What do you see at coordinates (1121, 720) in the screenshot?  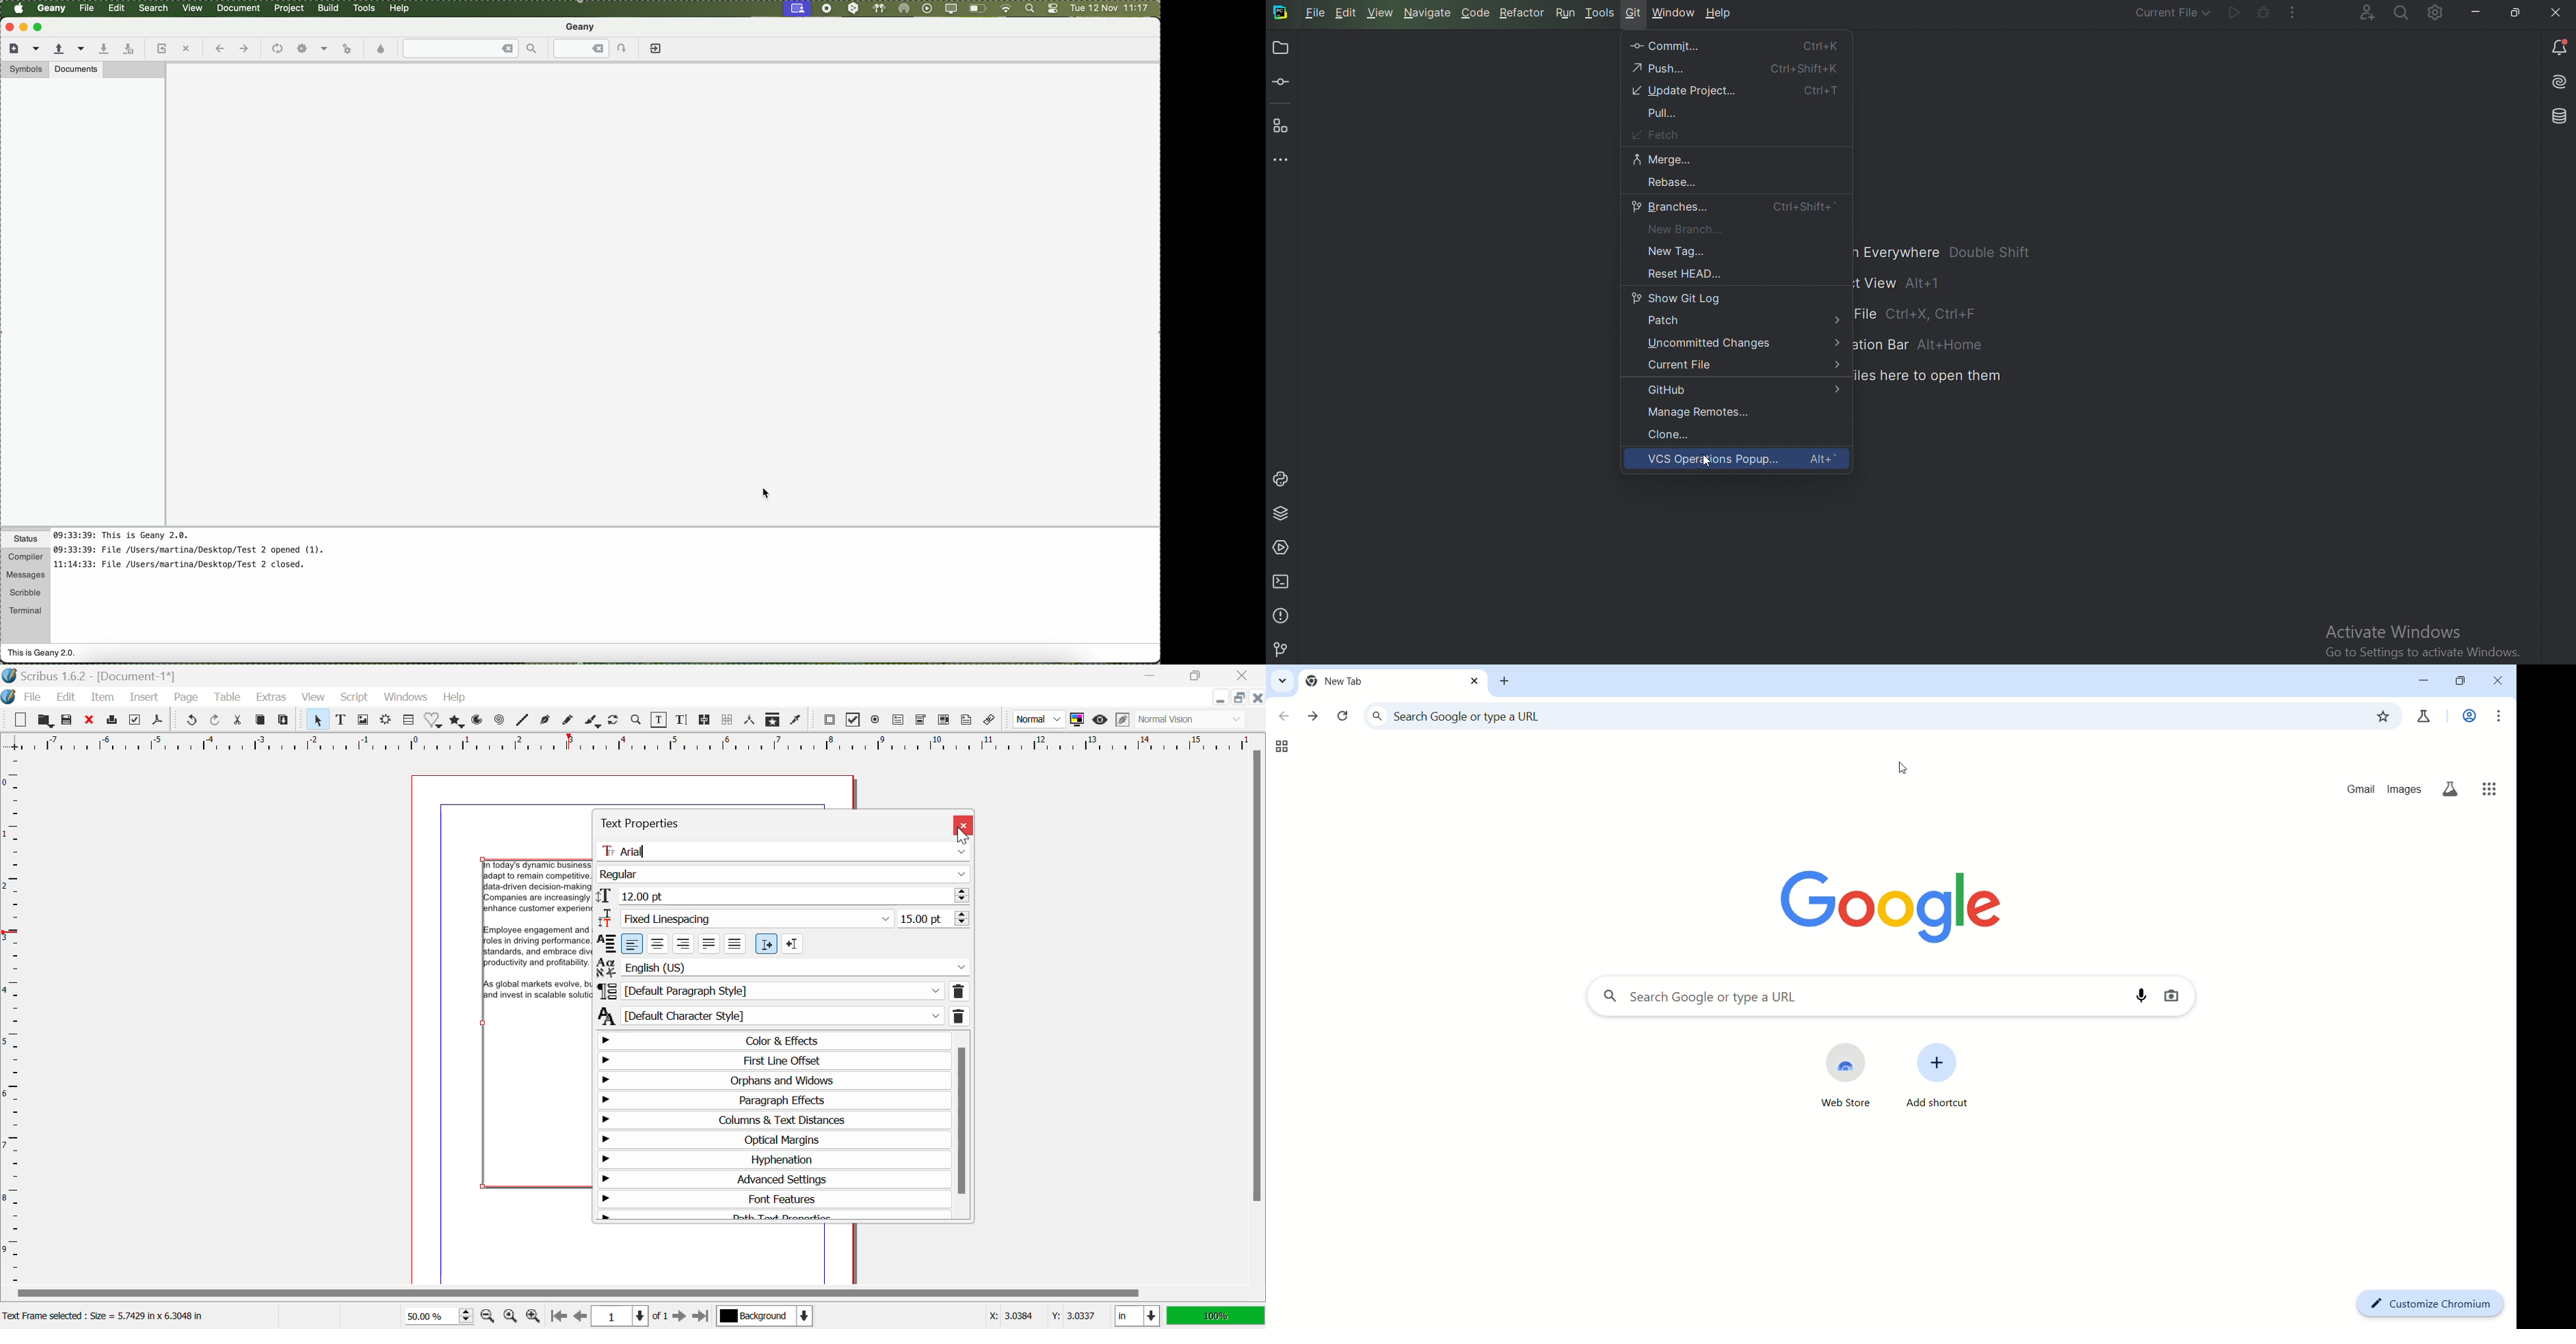 I see `Edit in preview mode` at bounding box center [1121, 720].